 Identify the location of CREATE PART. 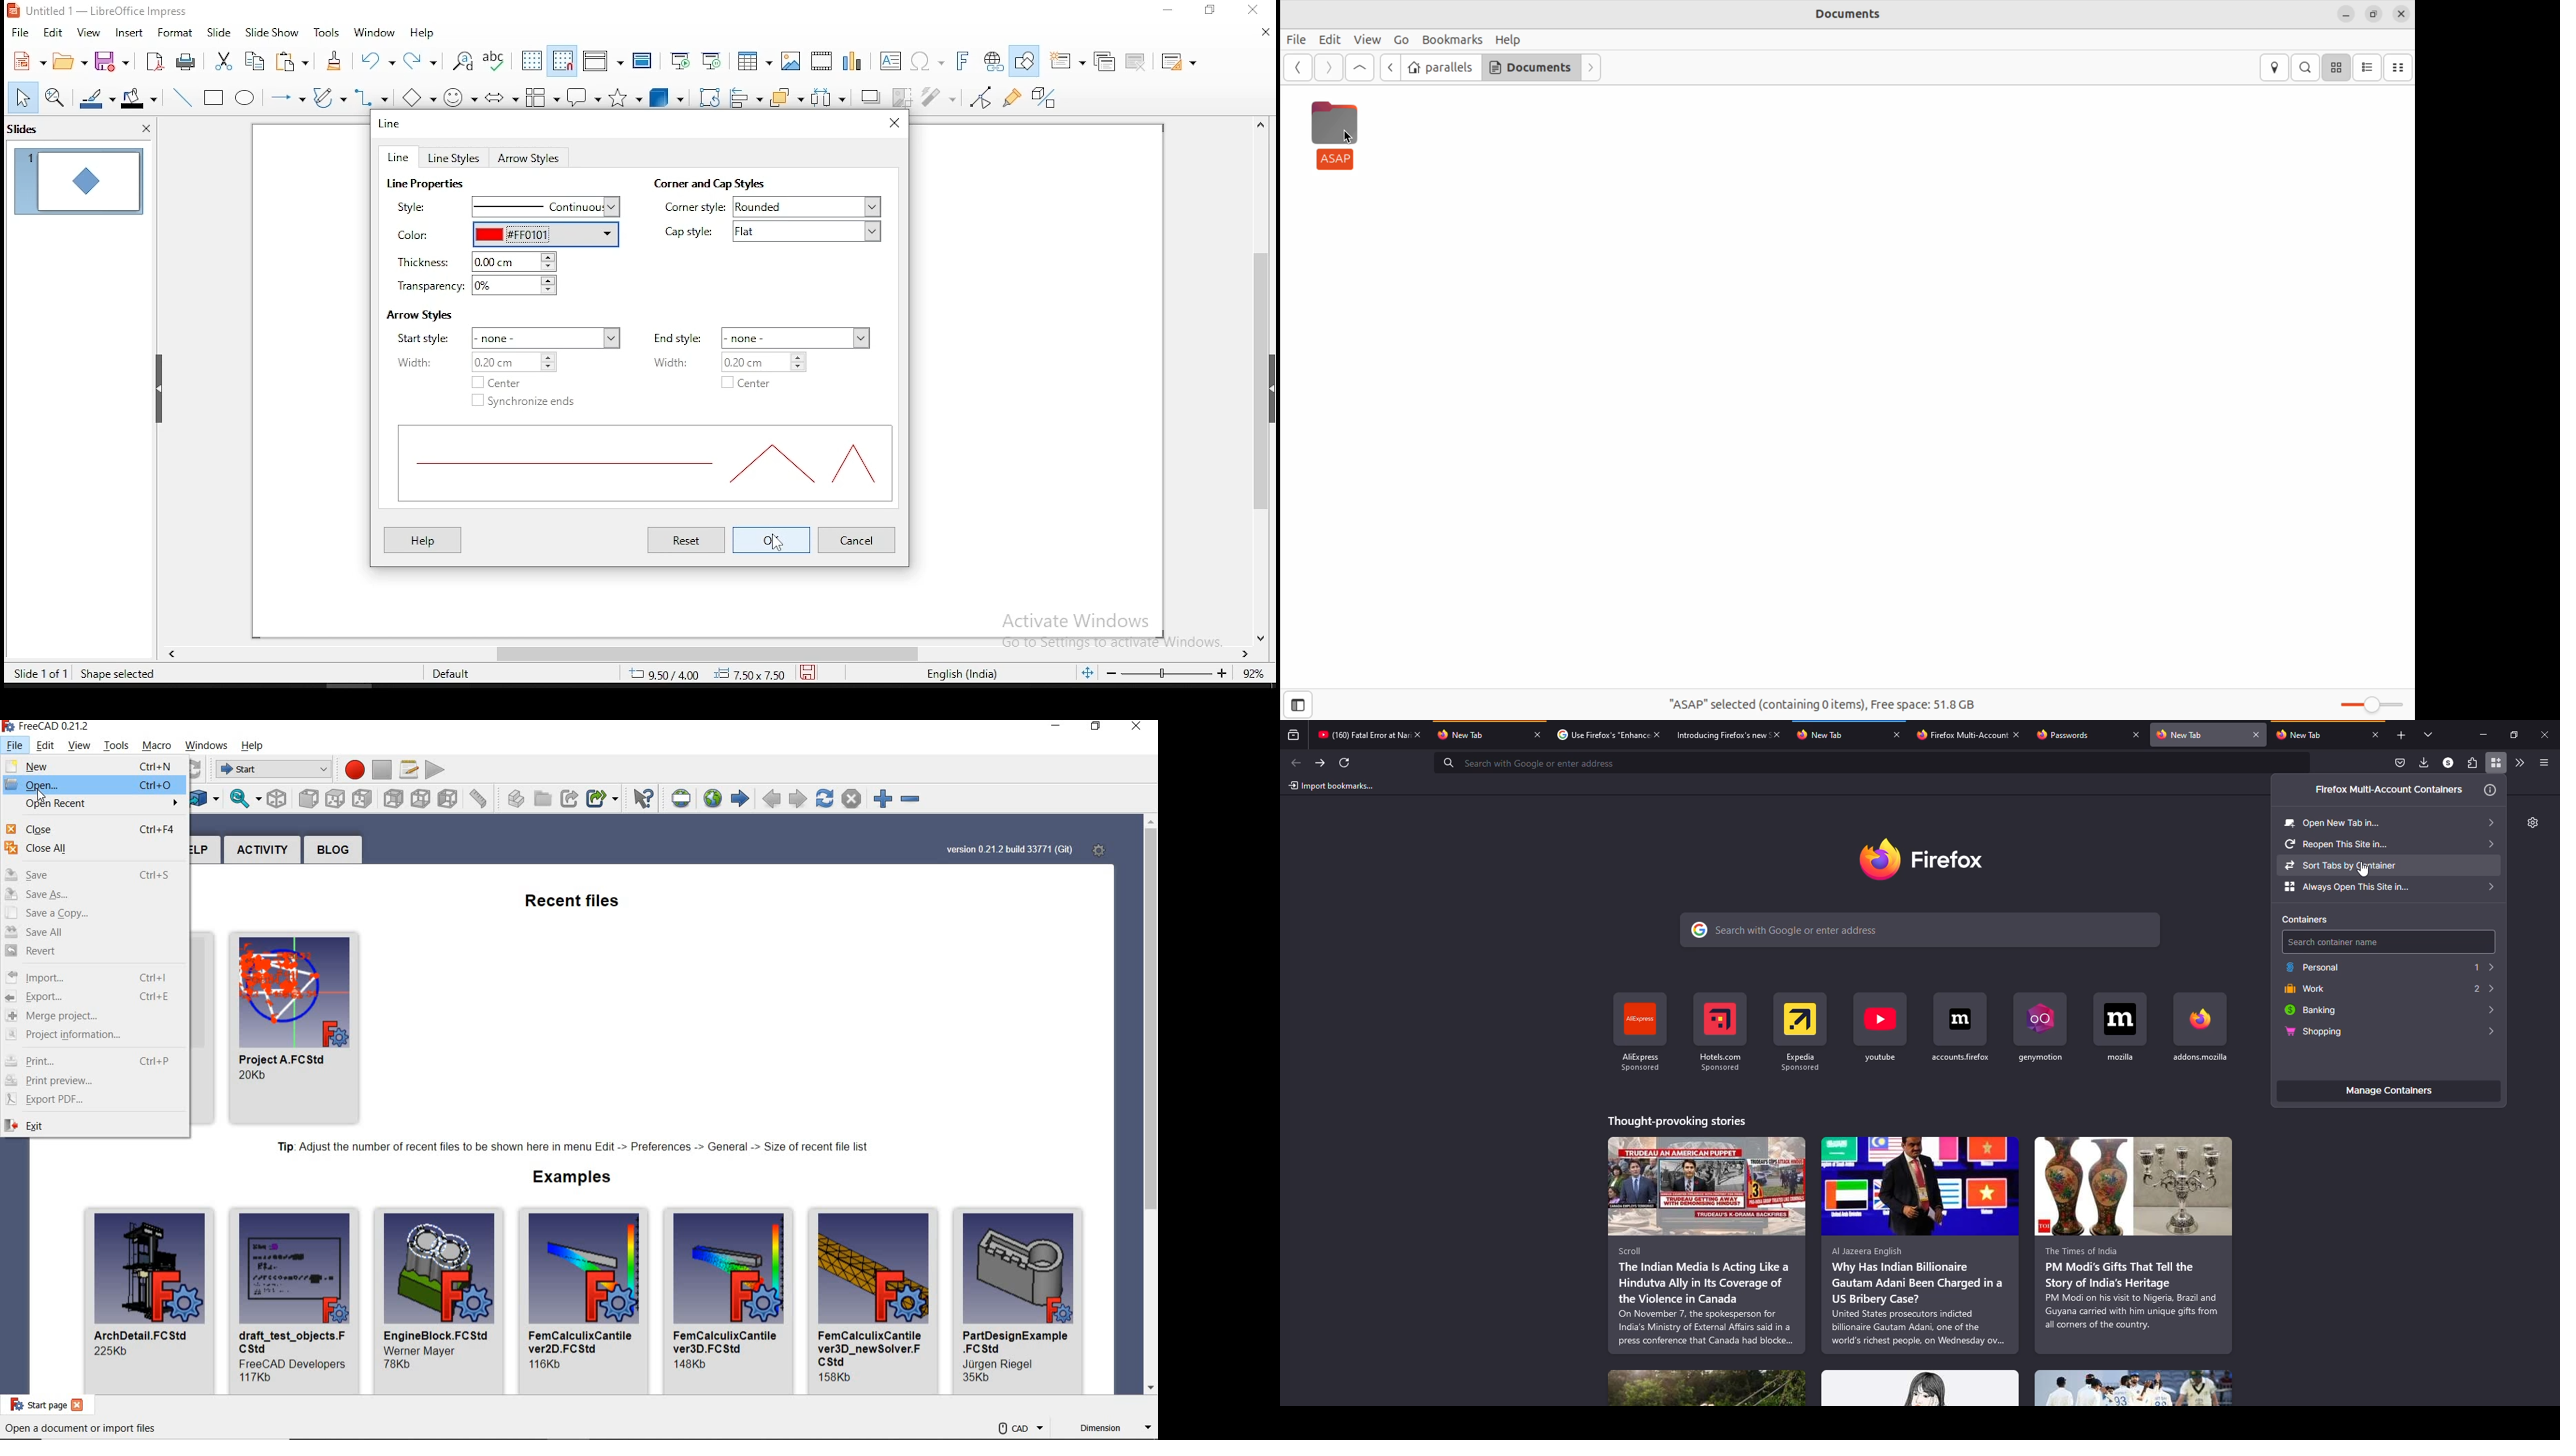
(513, 798).